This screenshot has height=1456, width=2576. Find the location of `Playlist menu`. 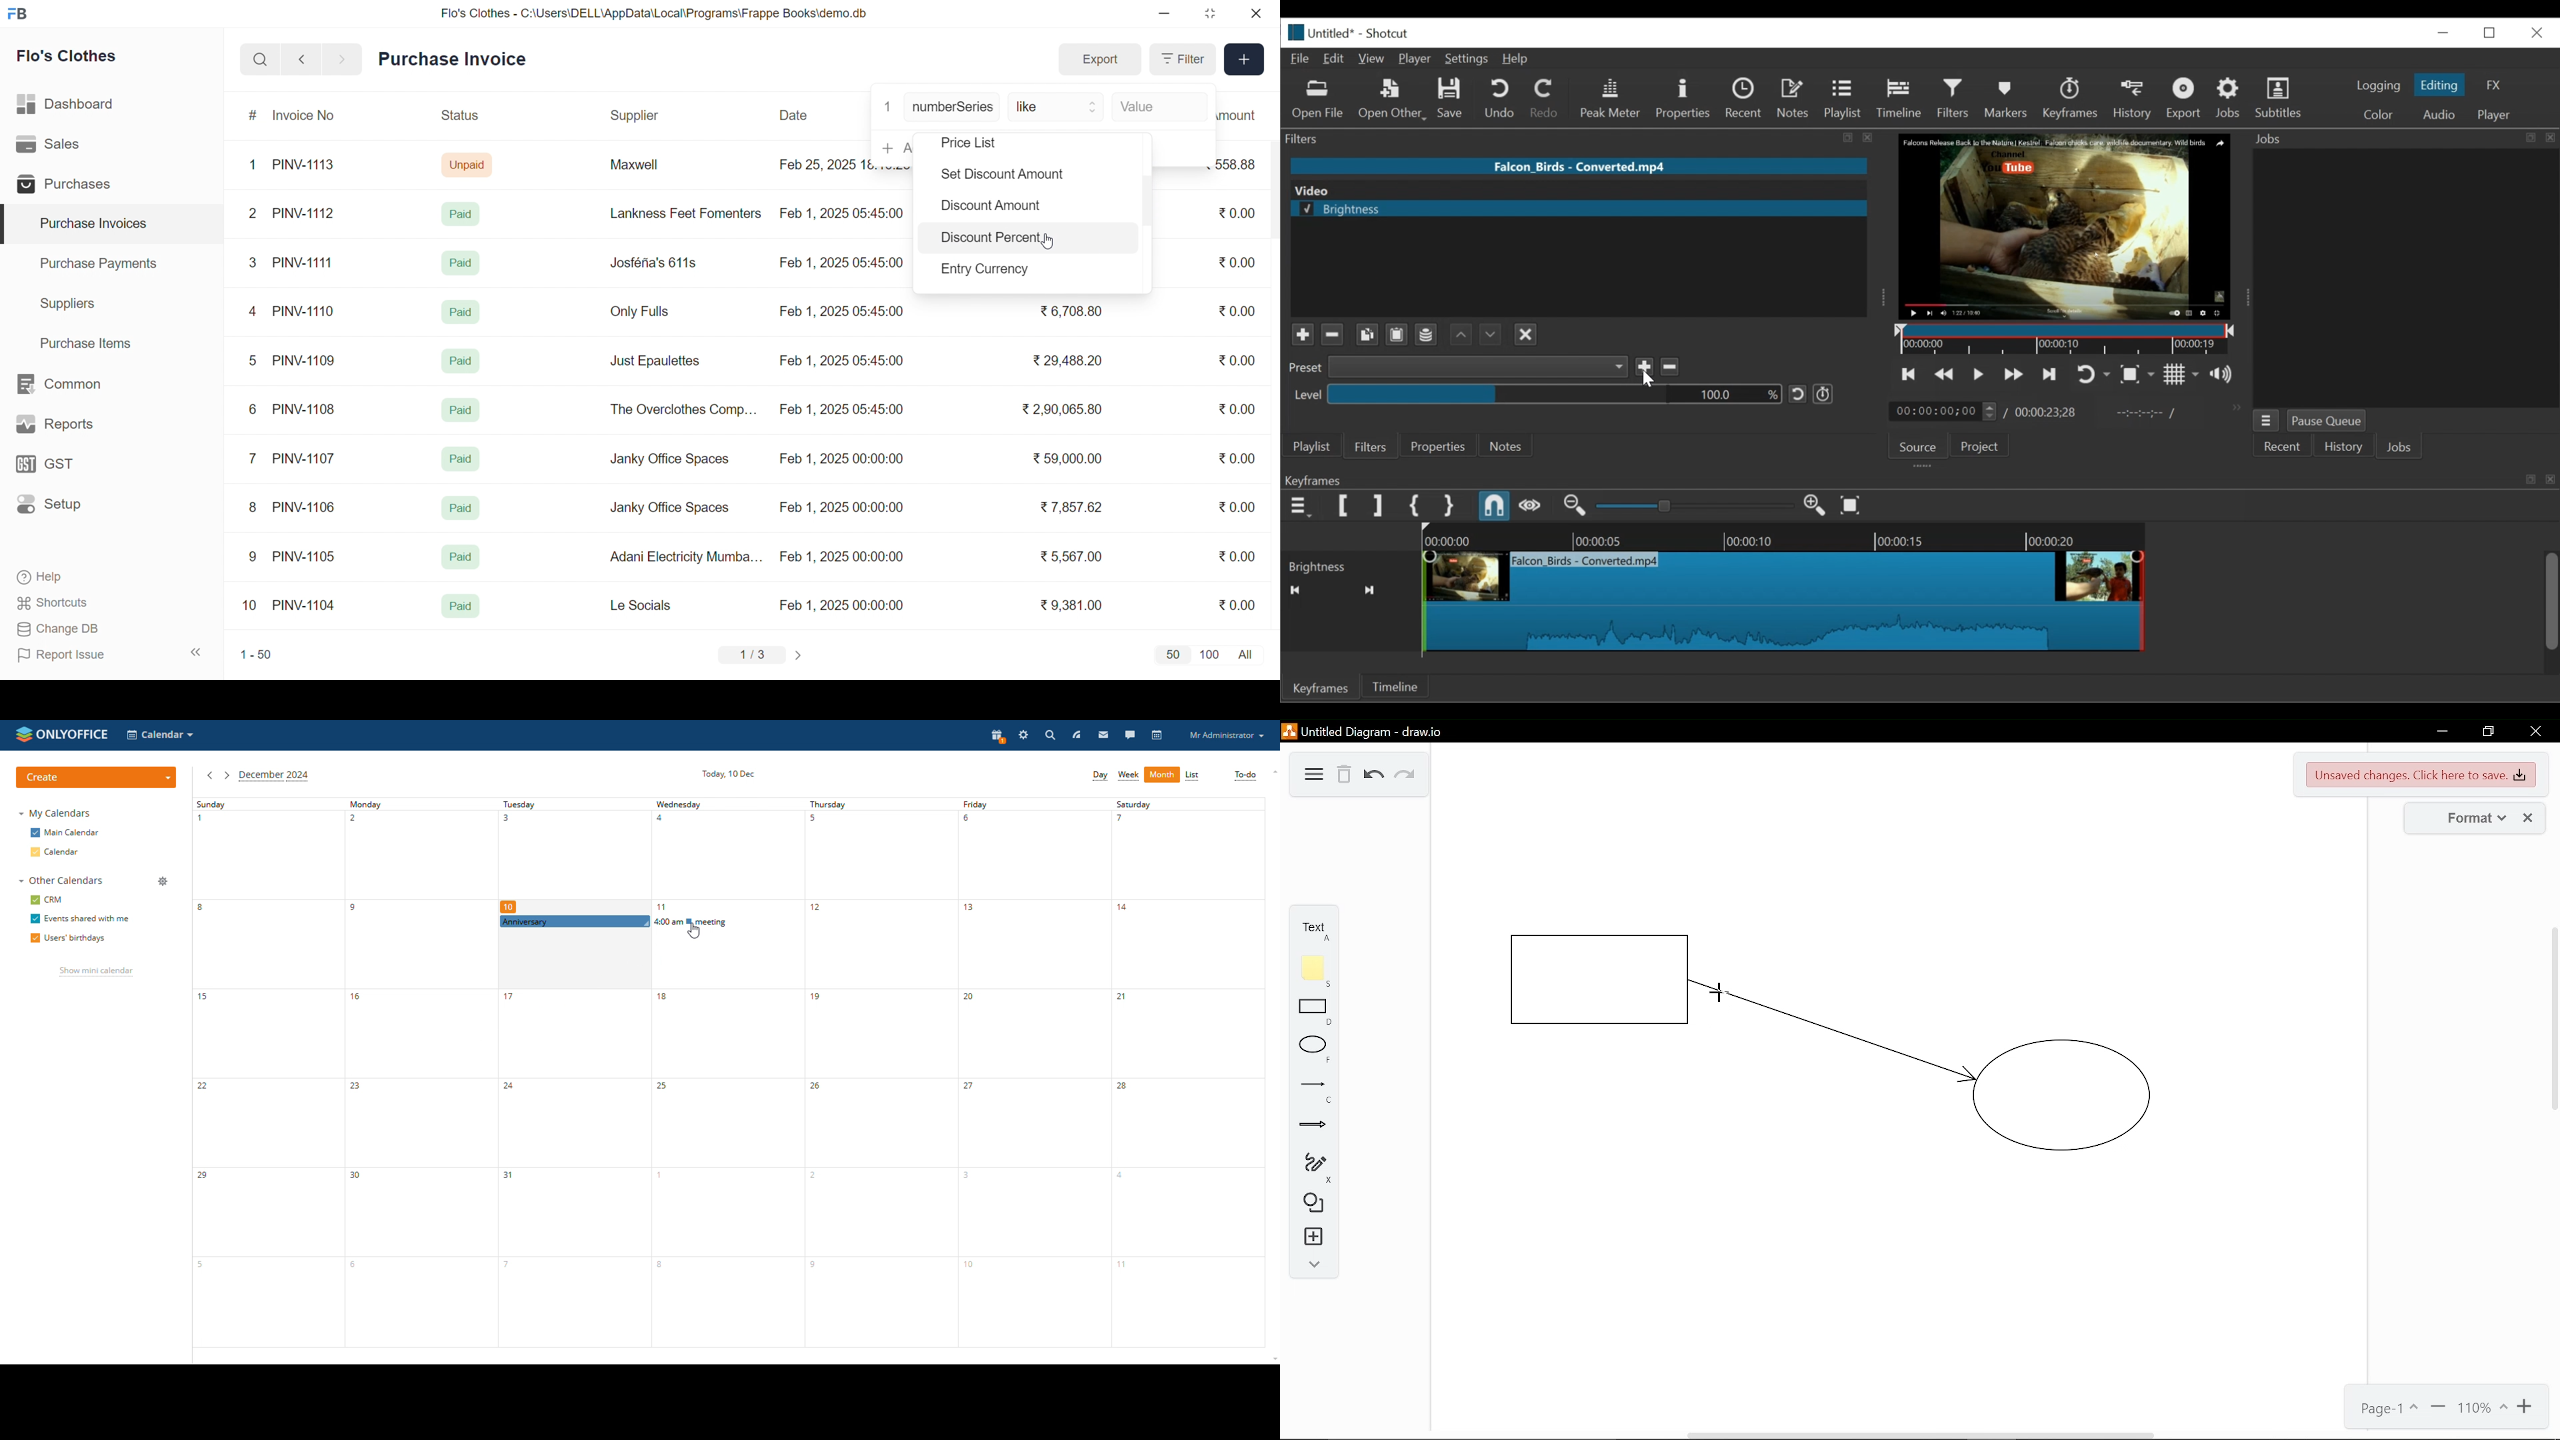

Playlist menu is located at coordinates (1311, 447).